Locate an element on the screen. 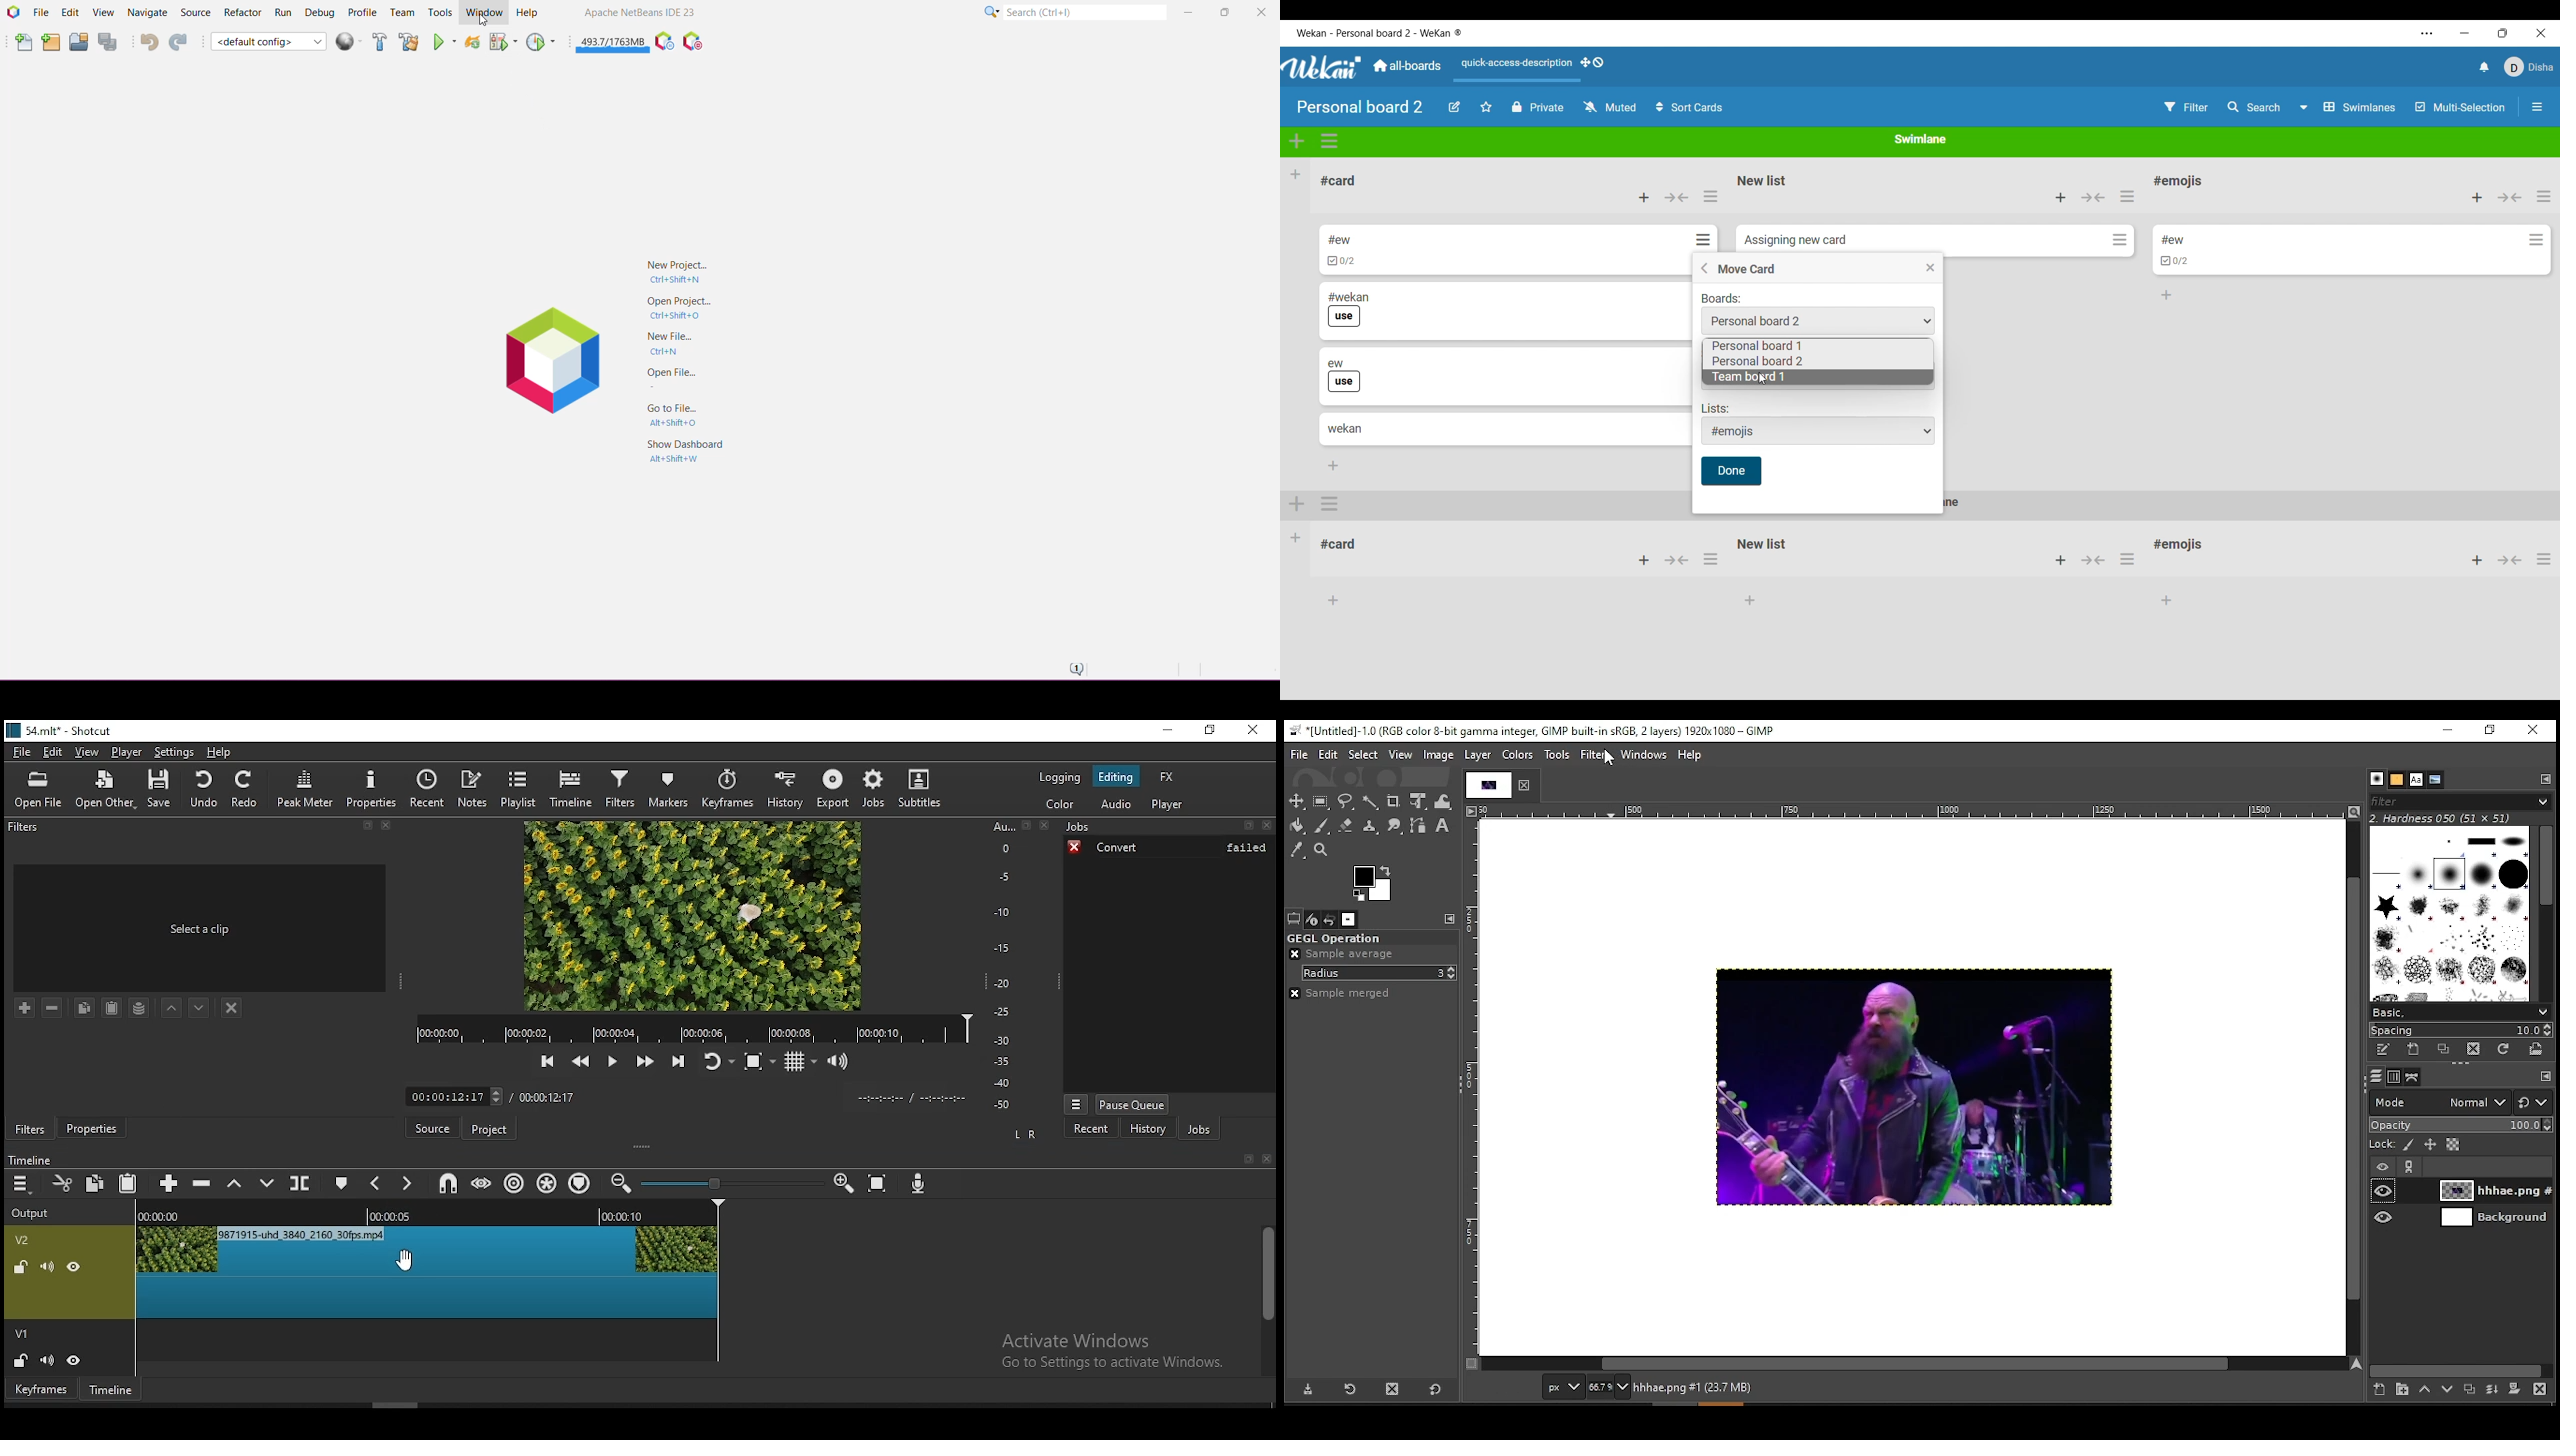 Image resolution: width=2576 pixels, height=1456 pixels. remove selected filters is located at coordinates (55, 1006).